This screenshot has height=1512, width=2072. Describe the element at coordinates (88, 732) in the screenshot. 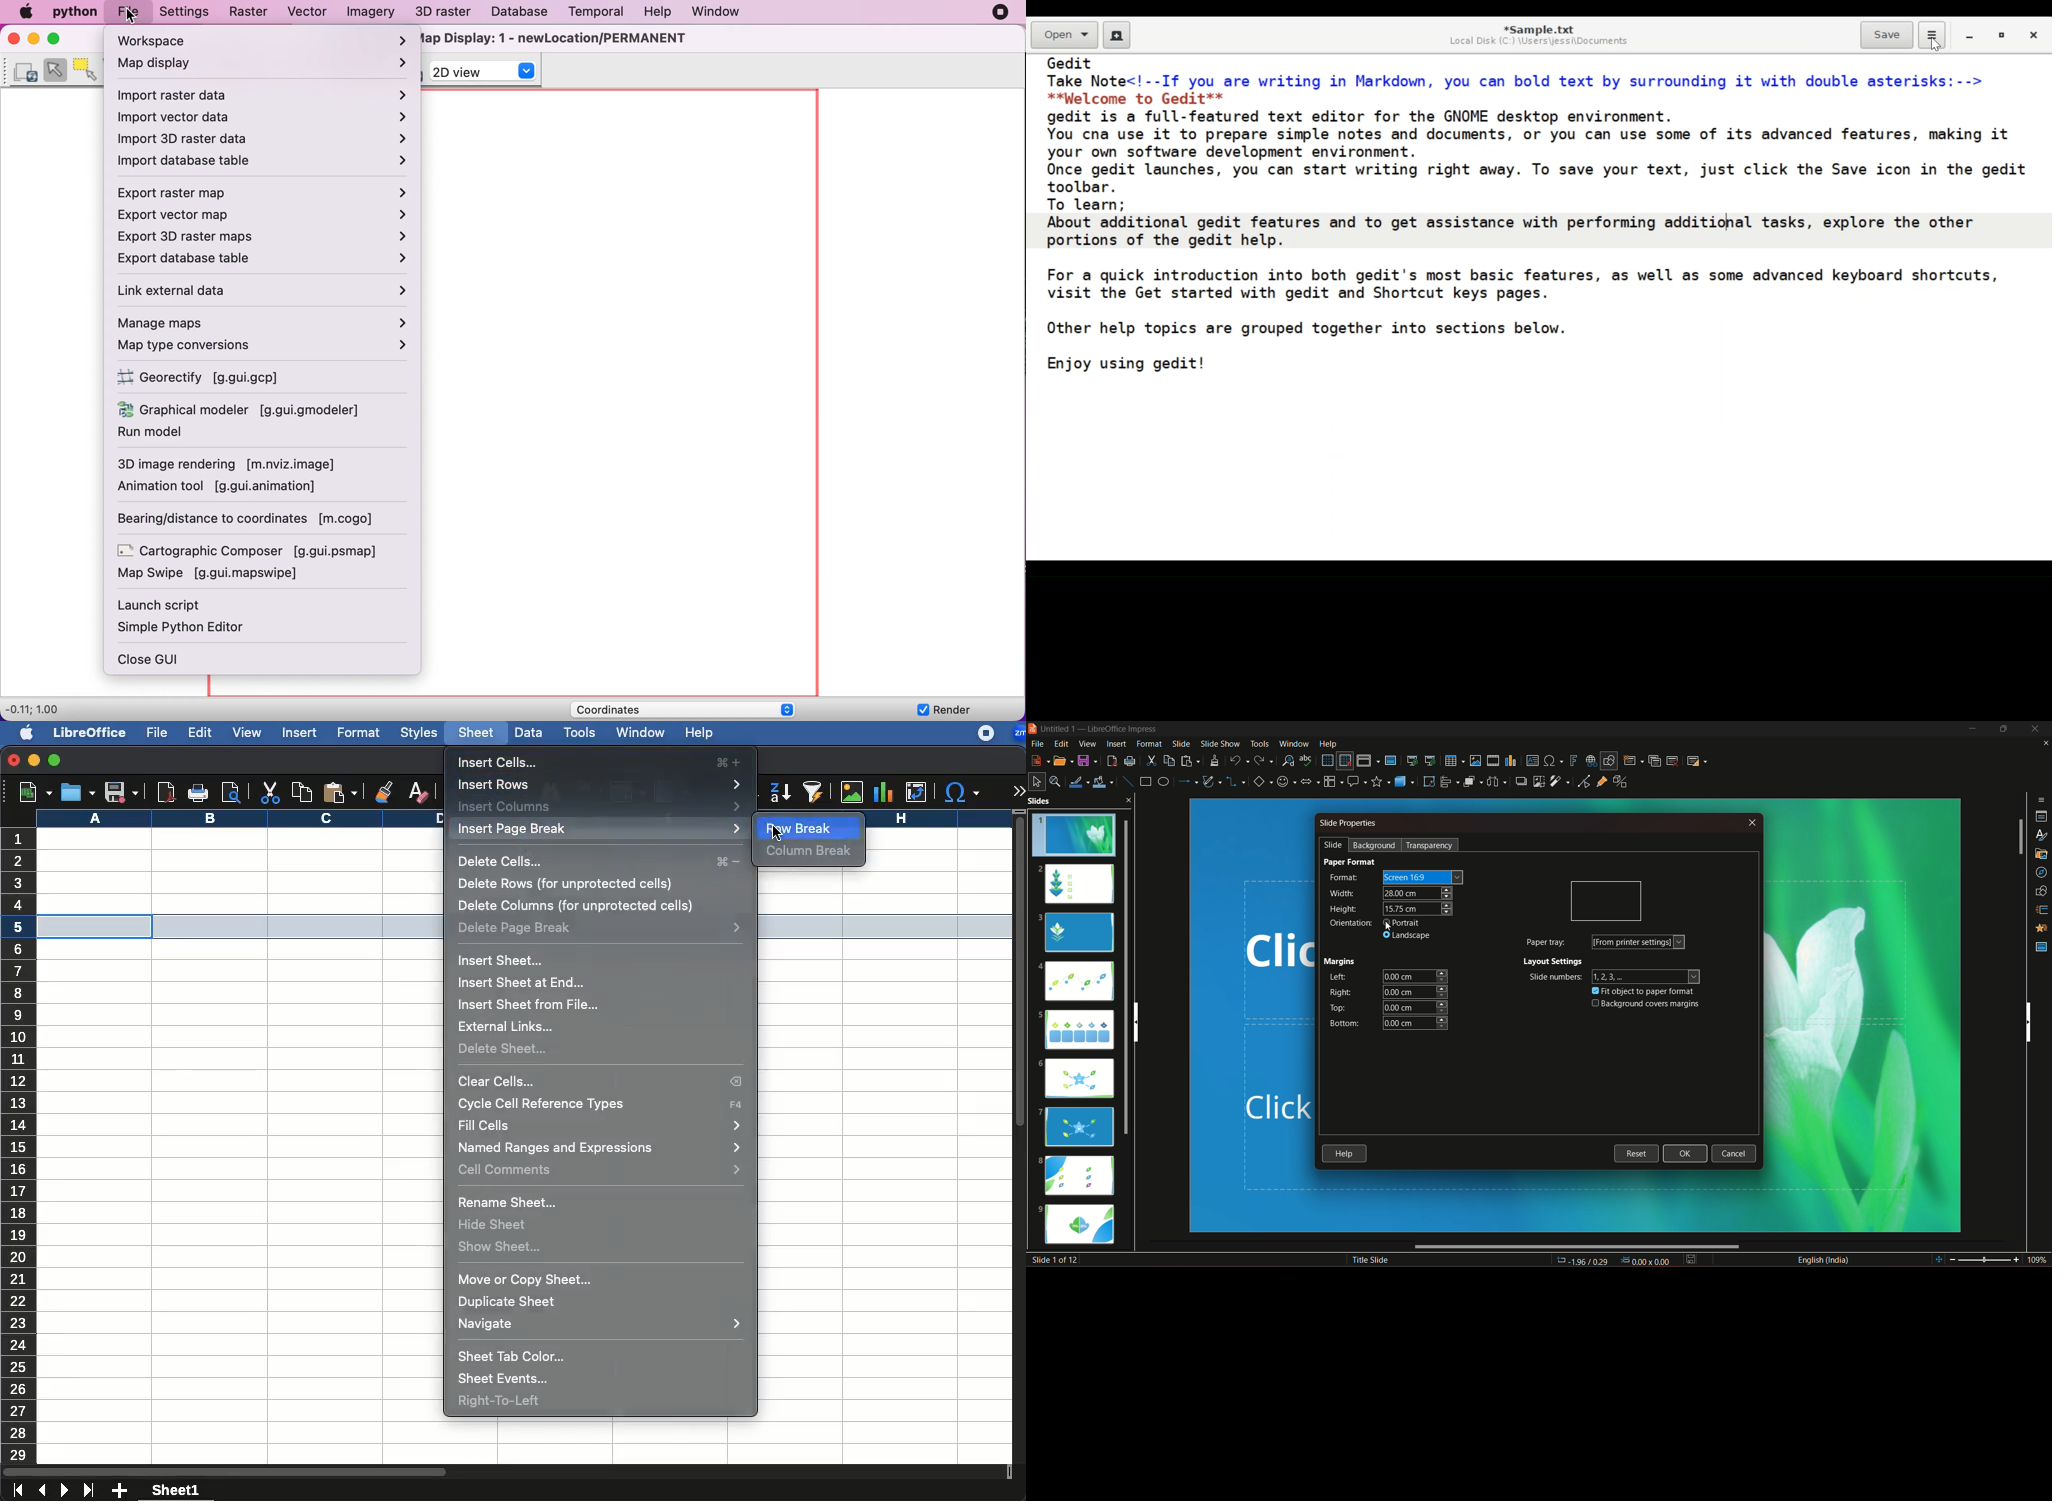

I see `libreoffice` at that location.